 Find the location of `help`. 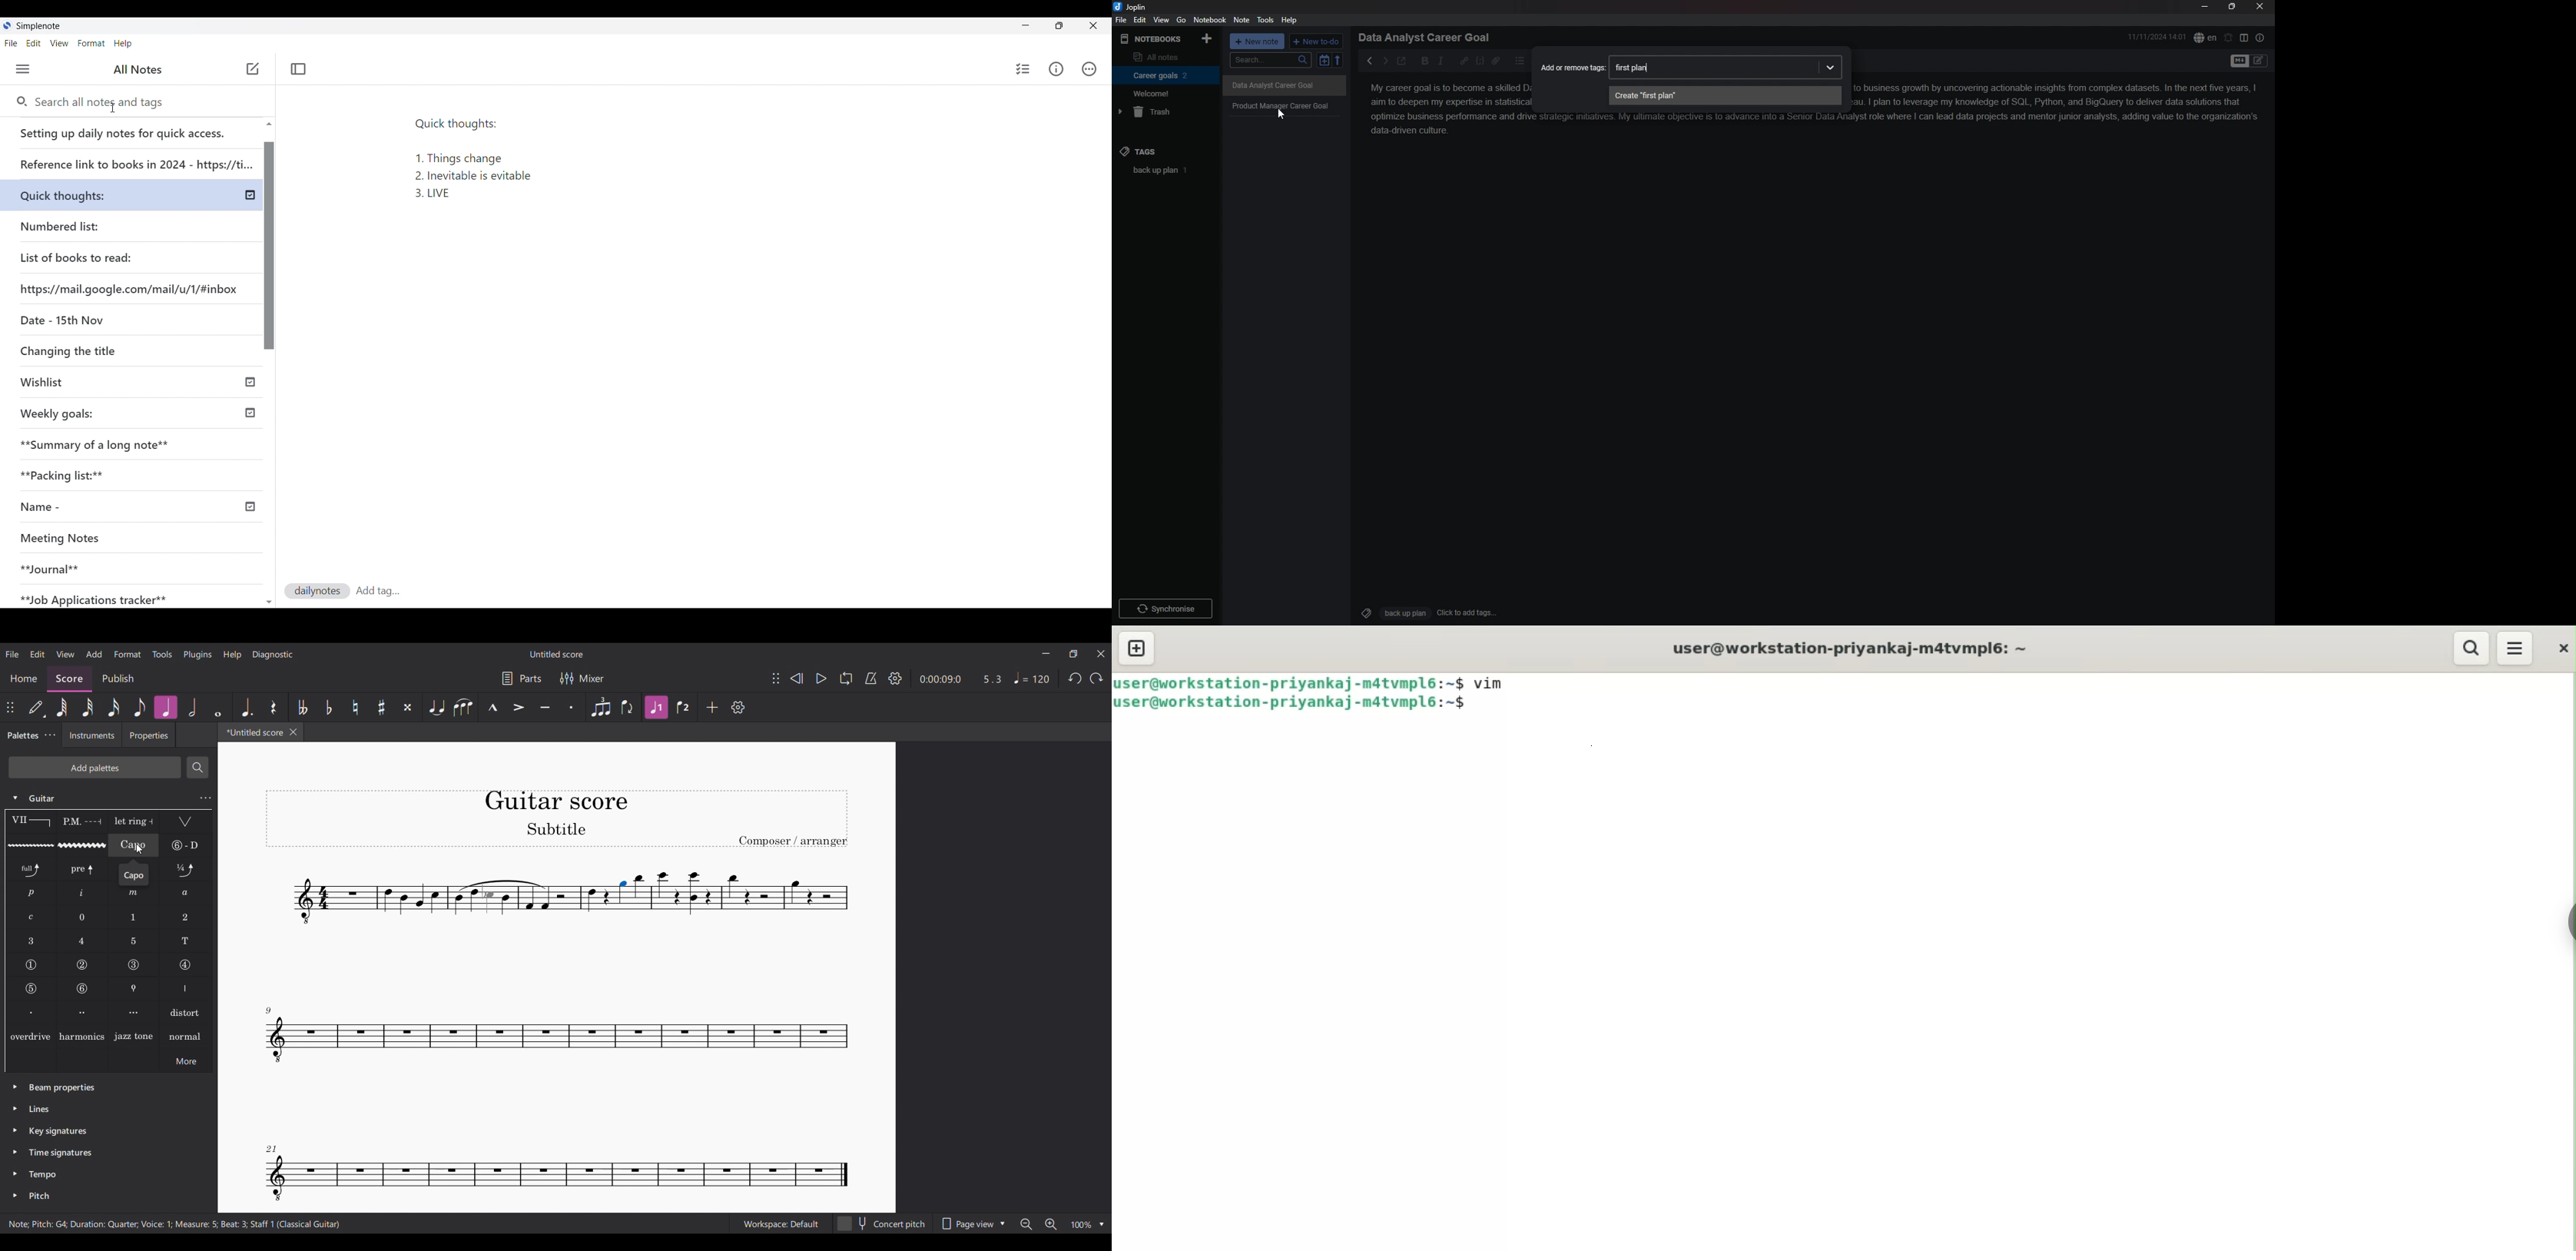

help is located at coordinates (1290, 21).